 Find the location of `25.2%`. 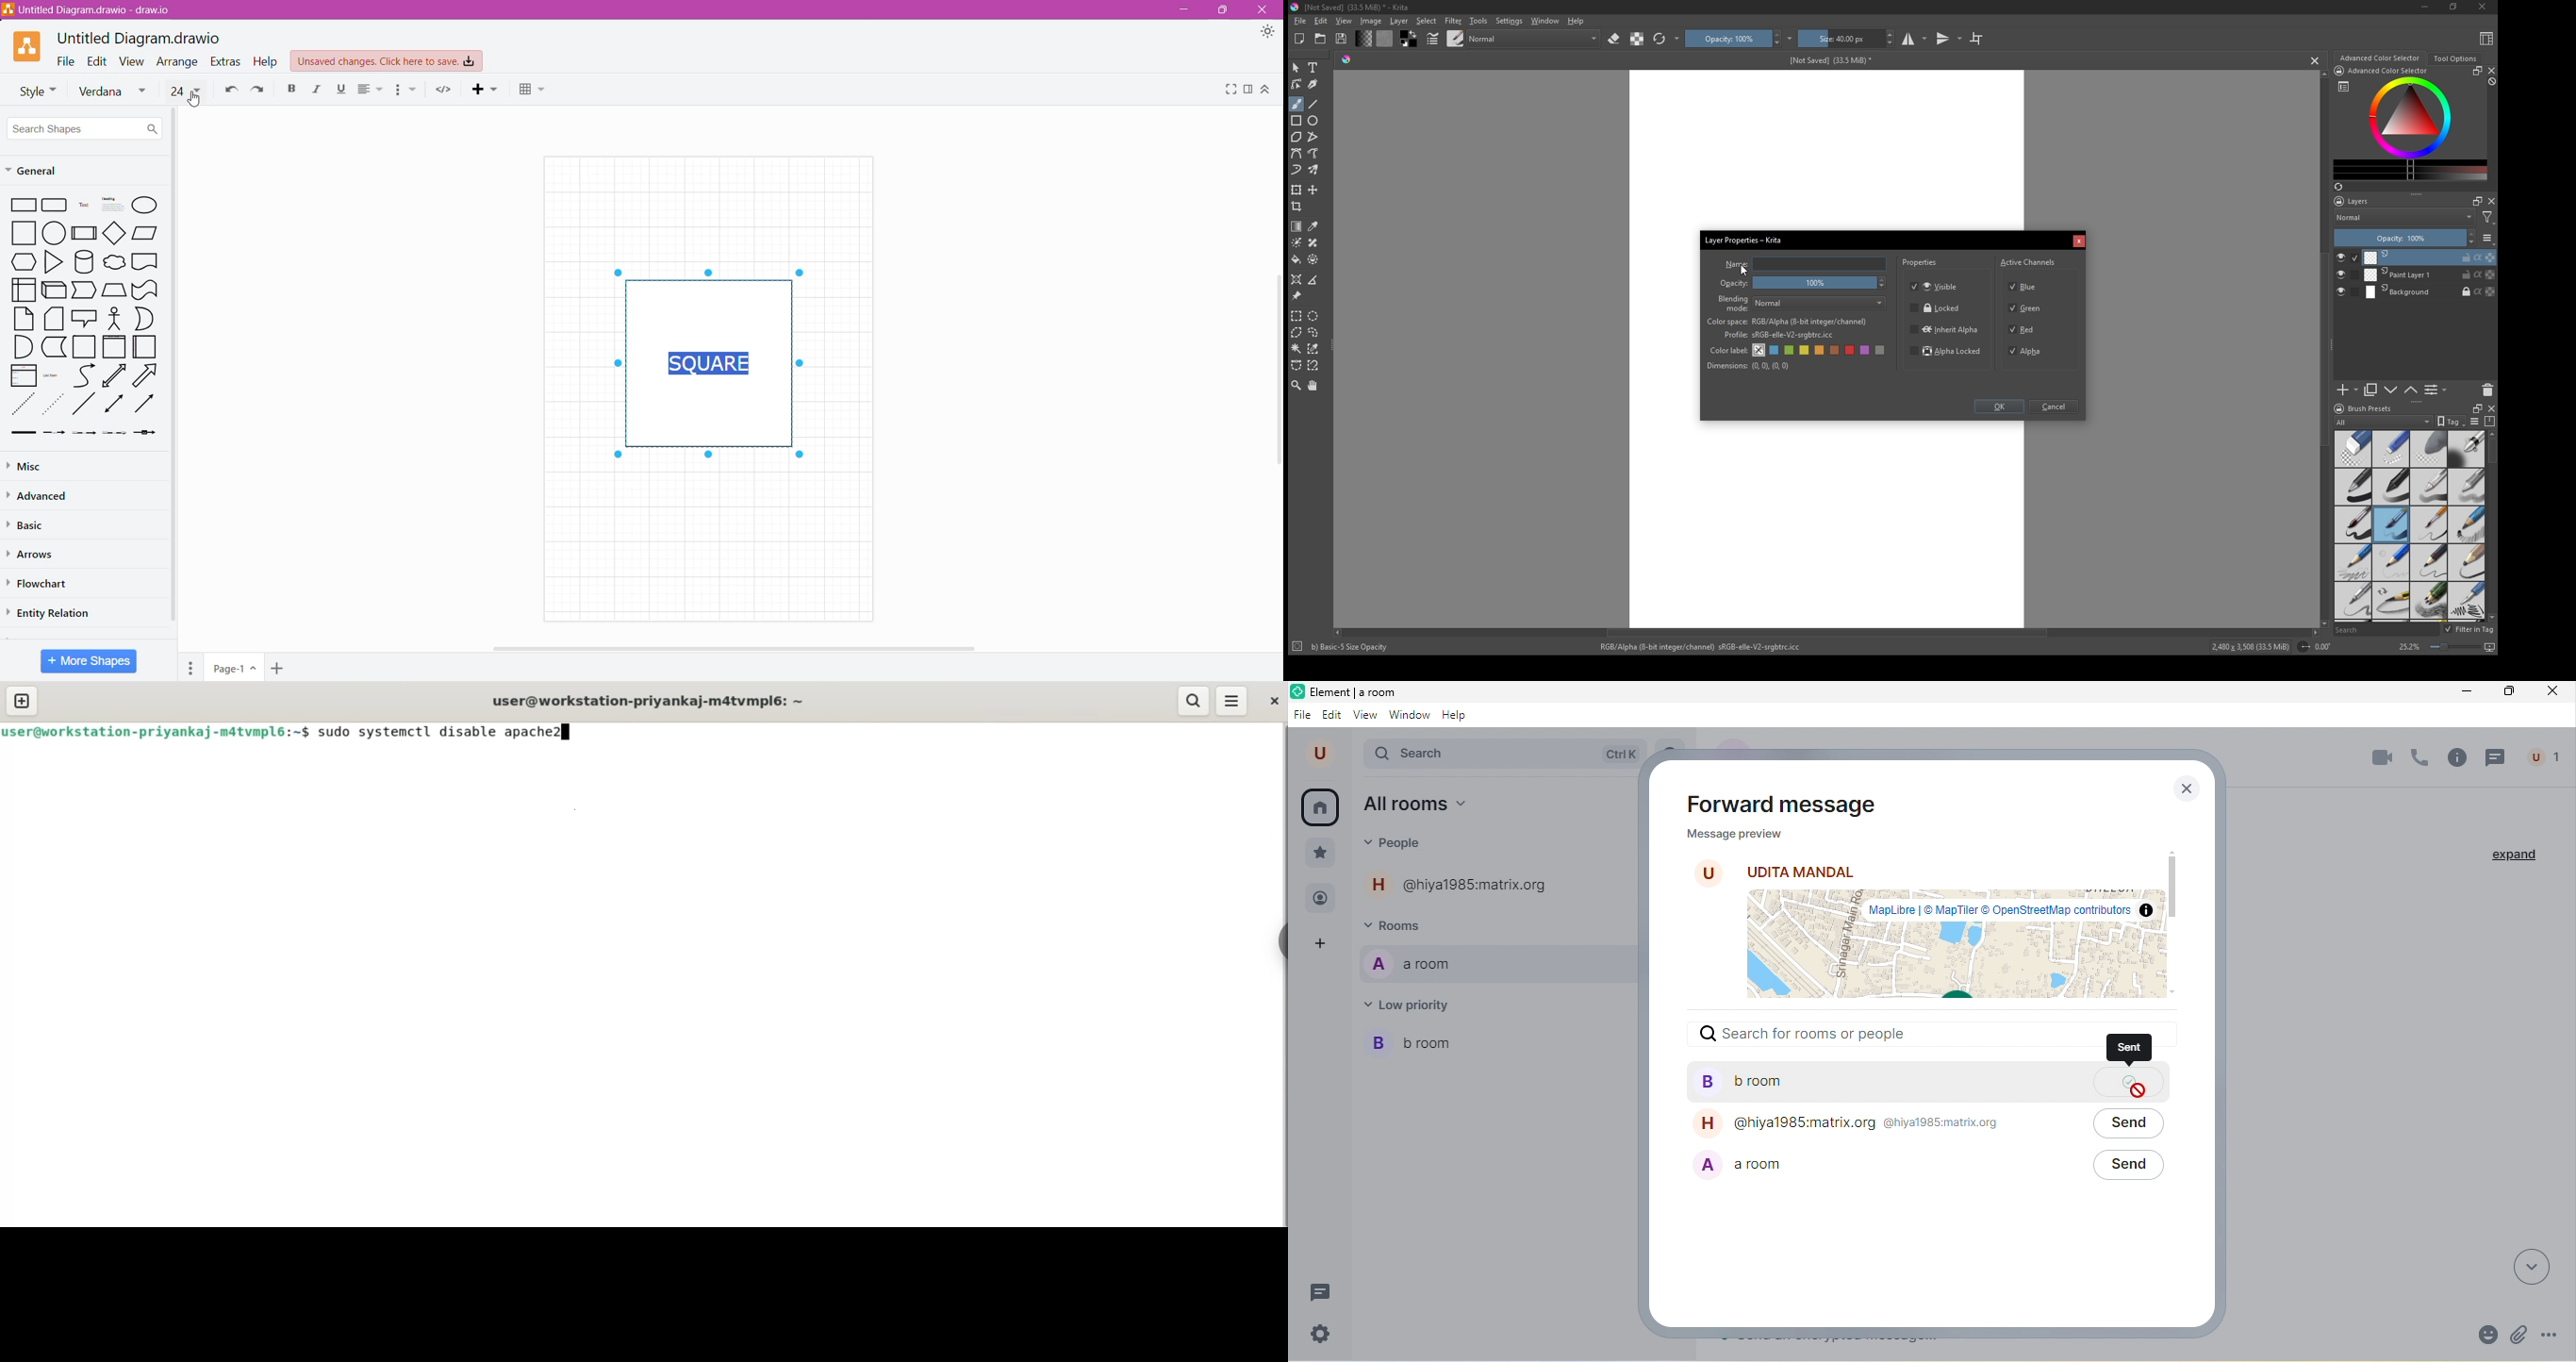

25.2% is located at coordinates (2409, 648).